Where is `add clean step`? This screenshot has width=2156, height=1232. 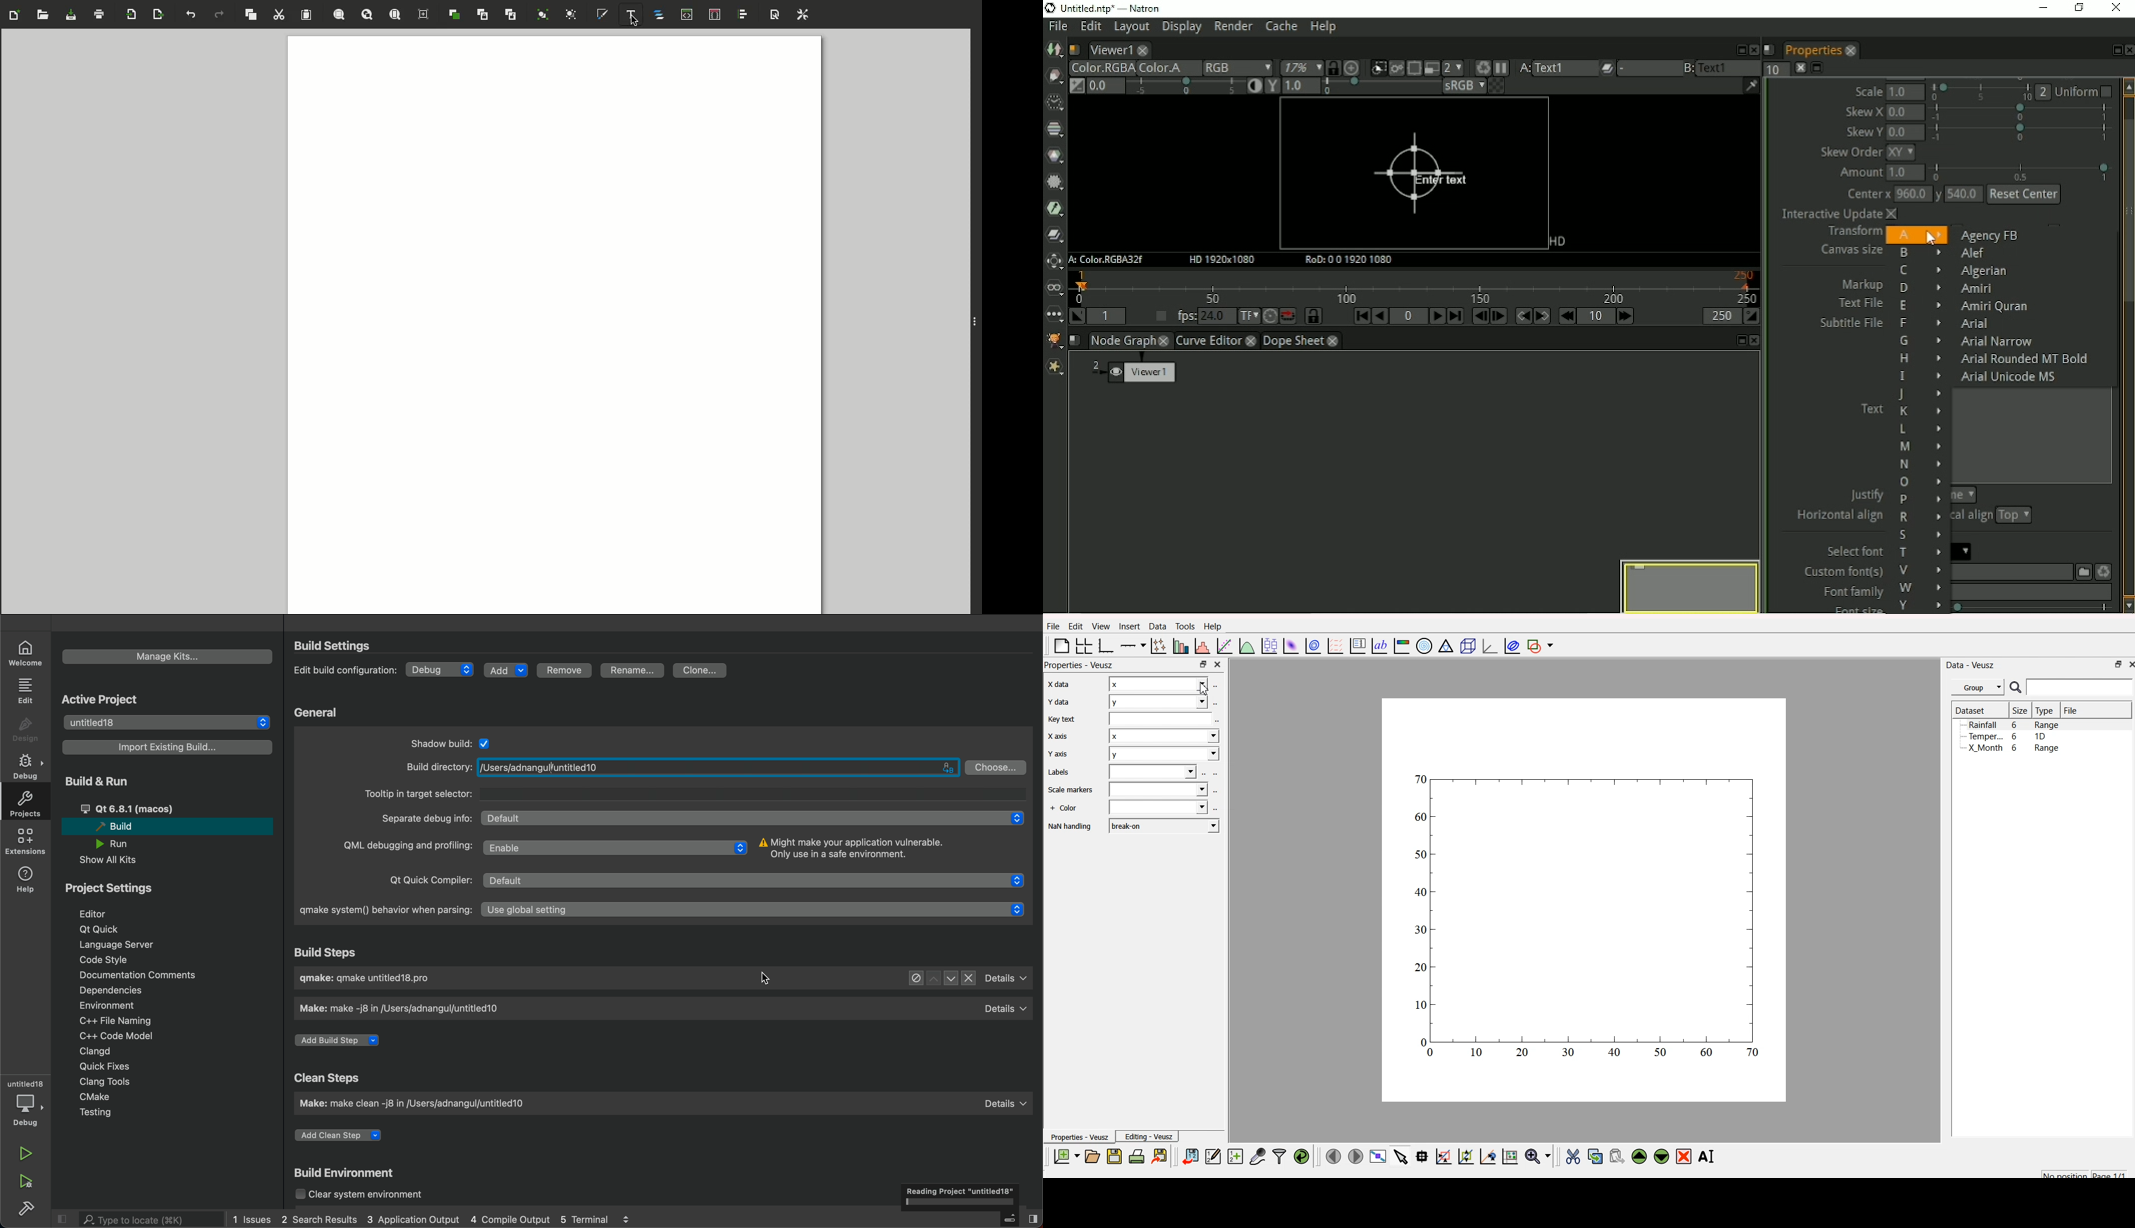 add clean step is located at coordinates (350, 1133).